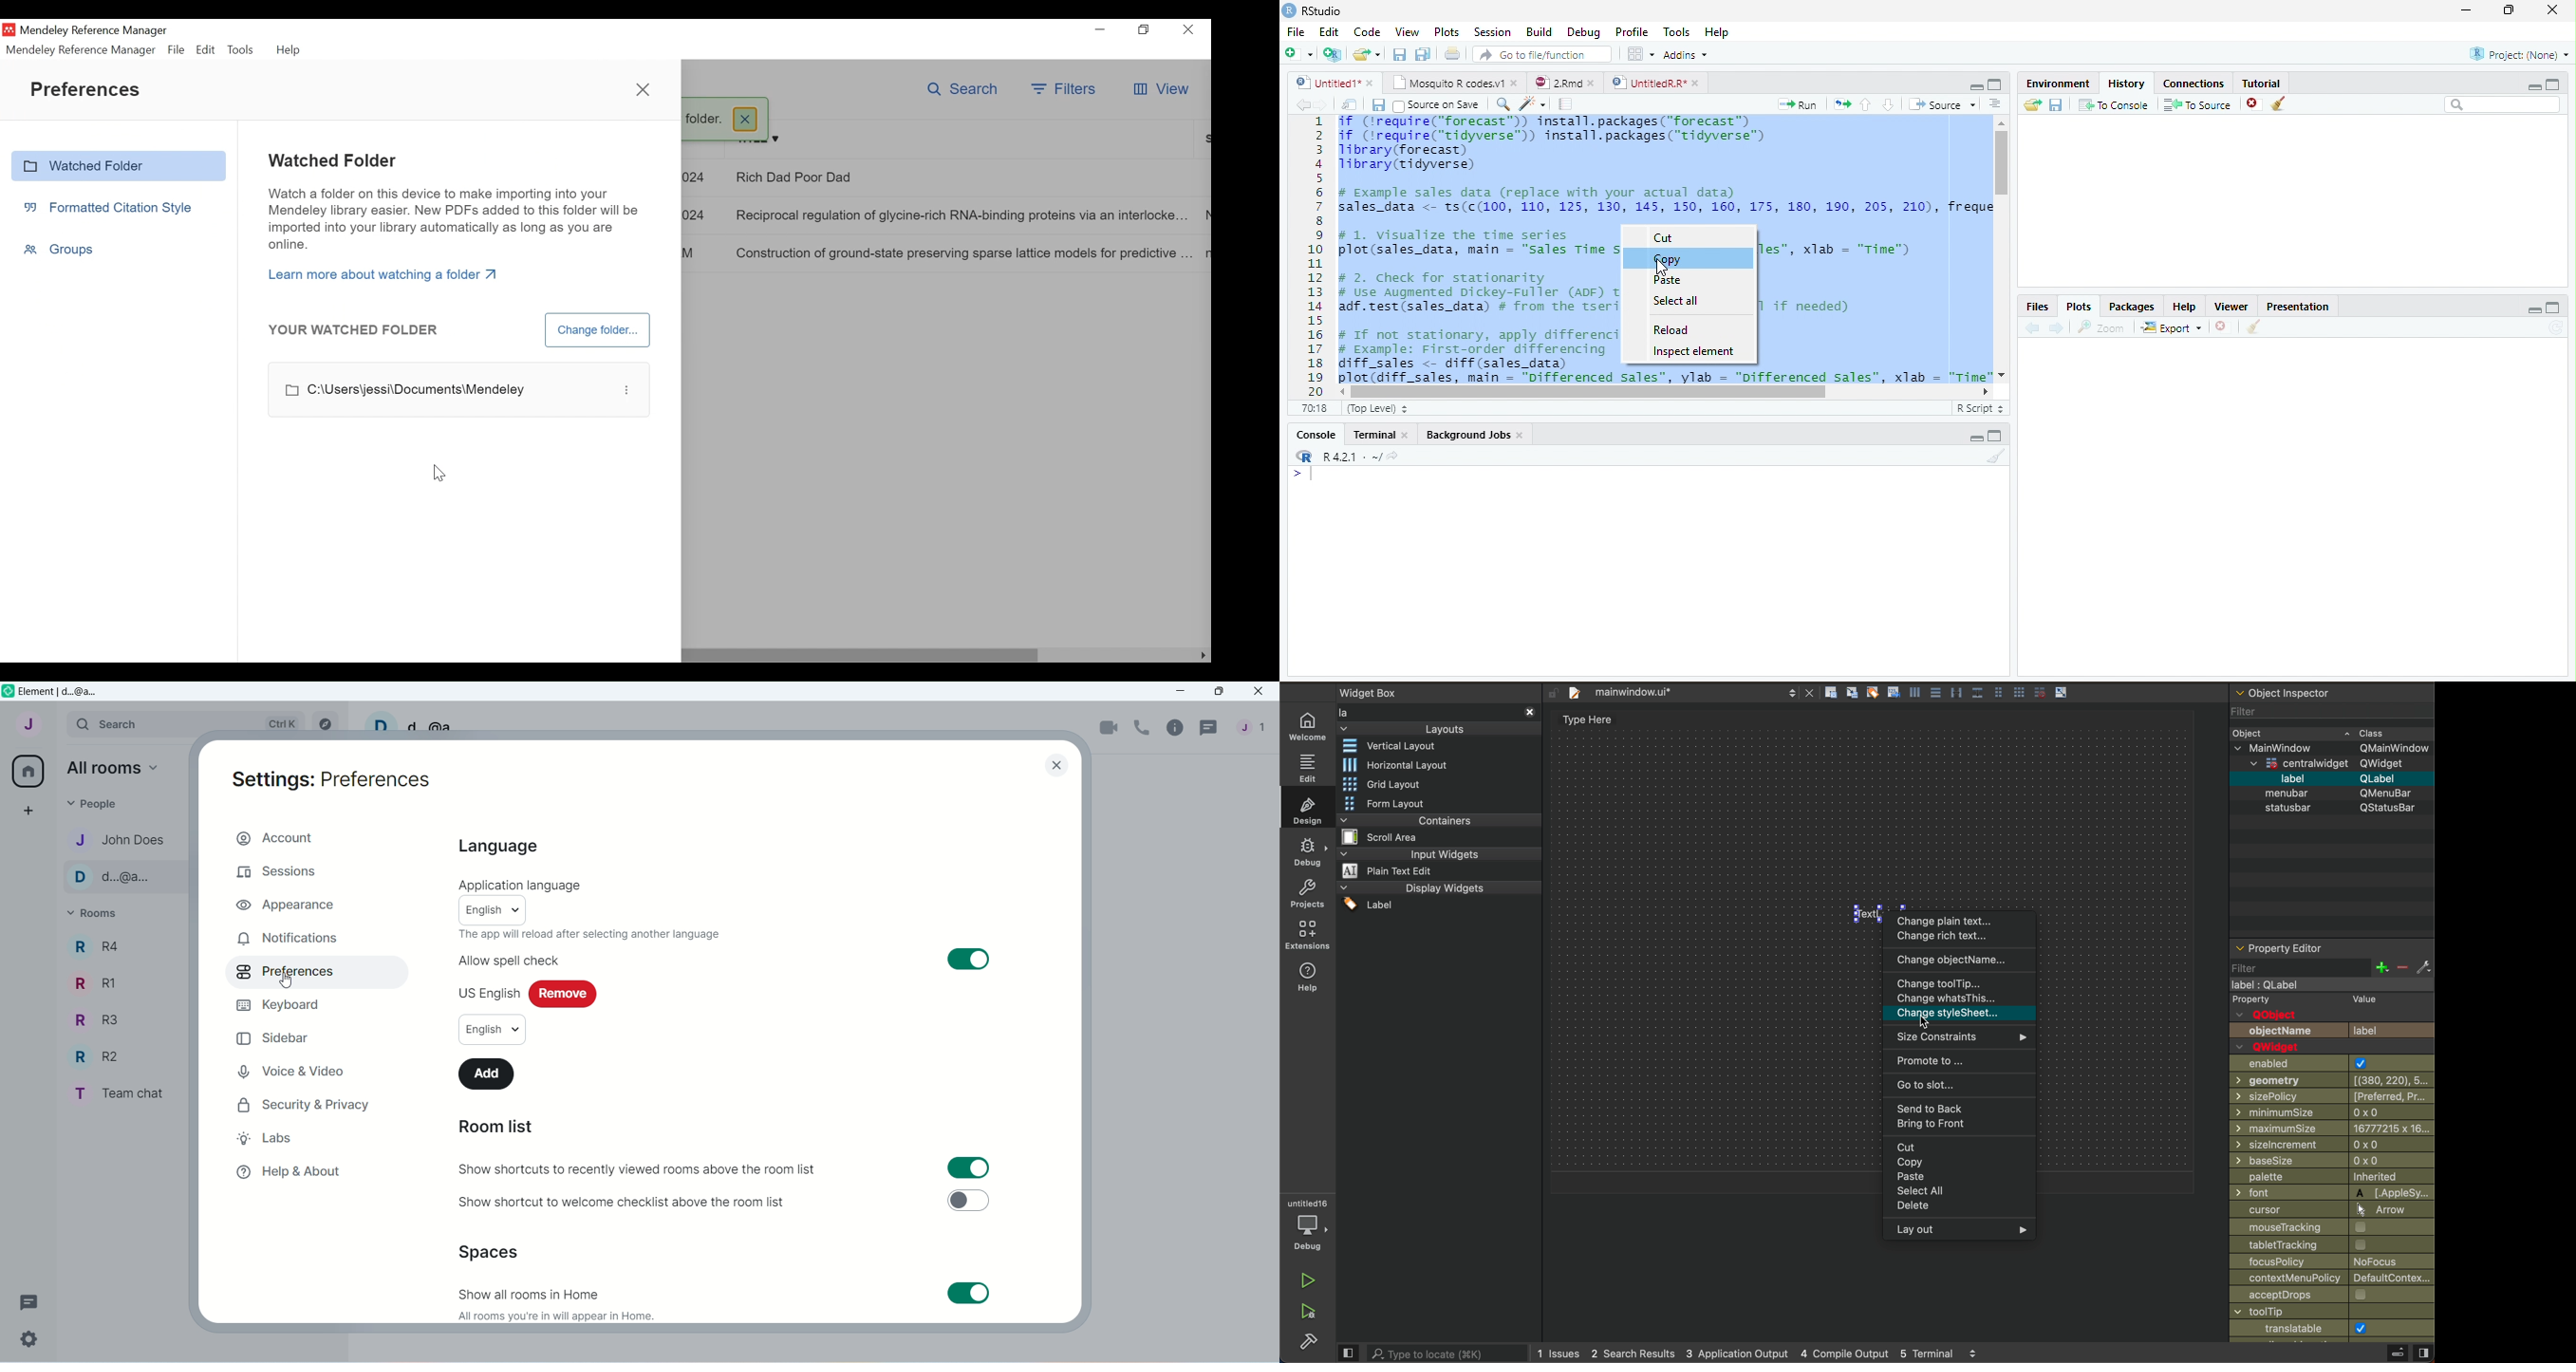  Describe the element at coordinates (1976, 86) in the screenshot. I see `Minimize` at that location.